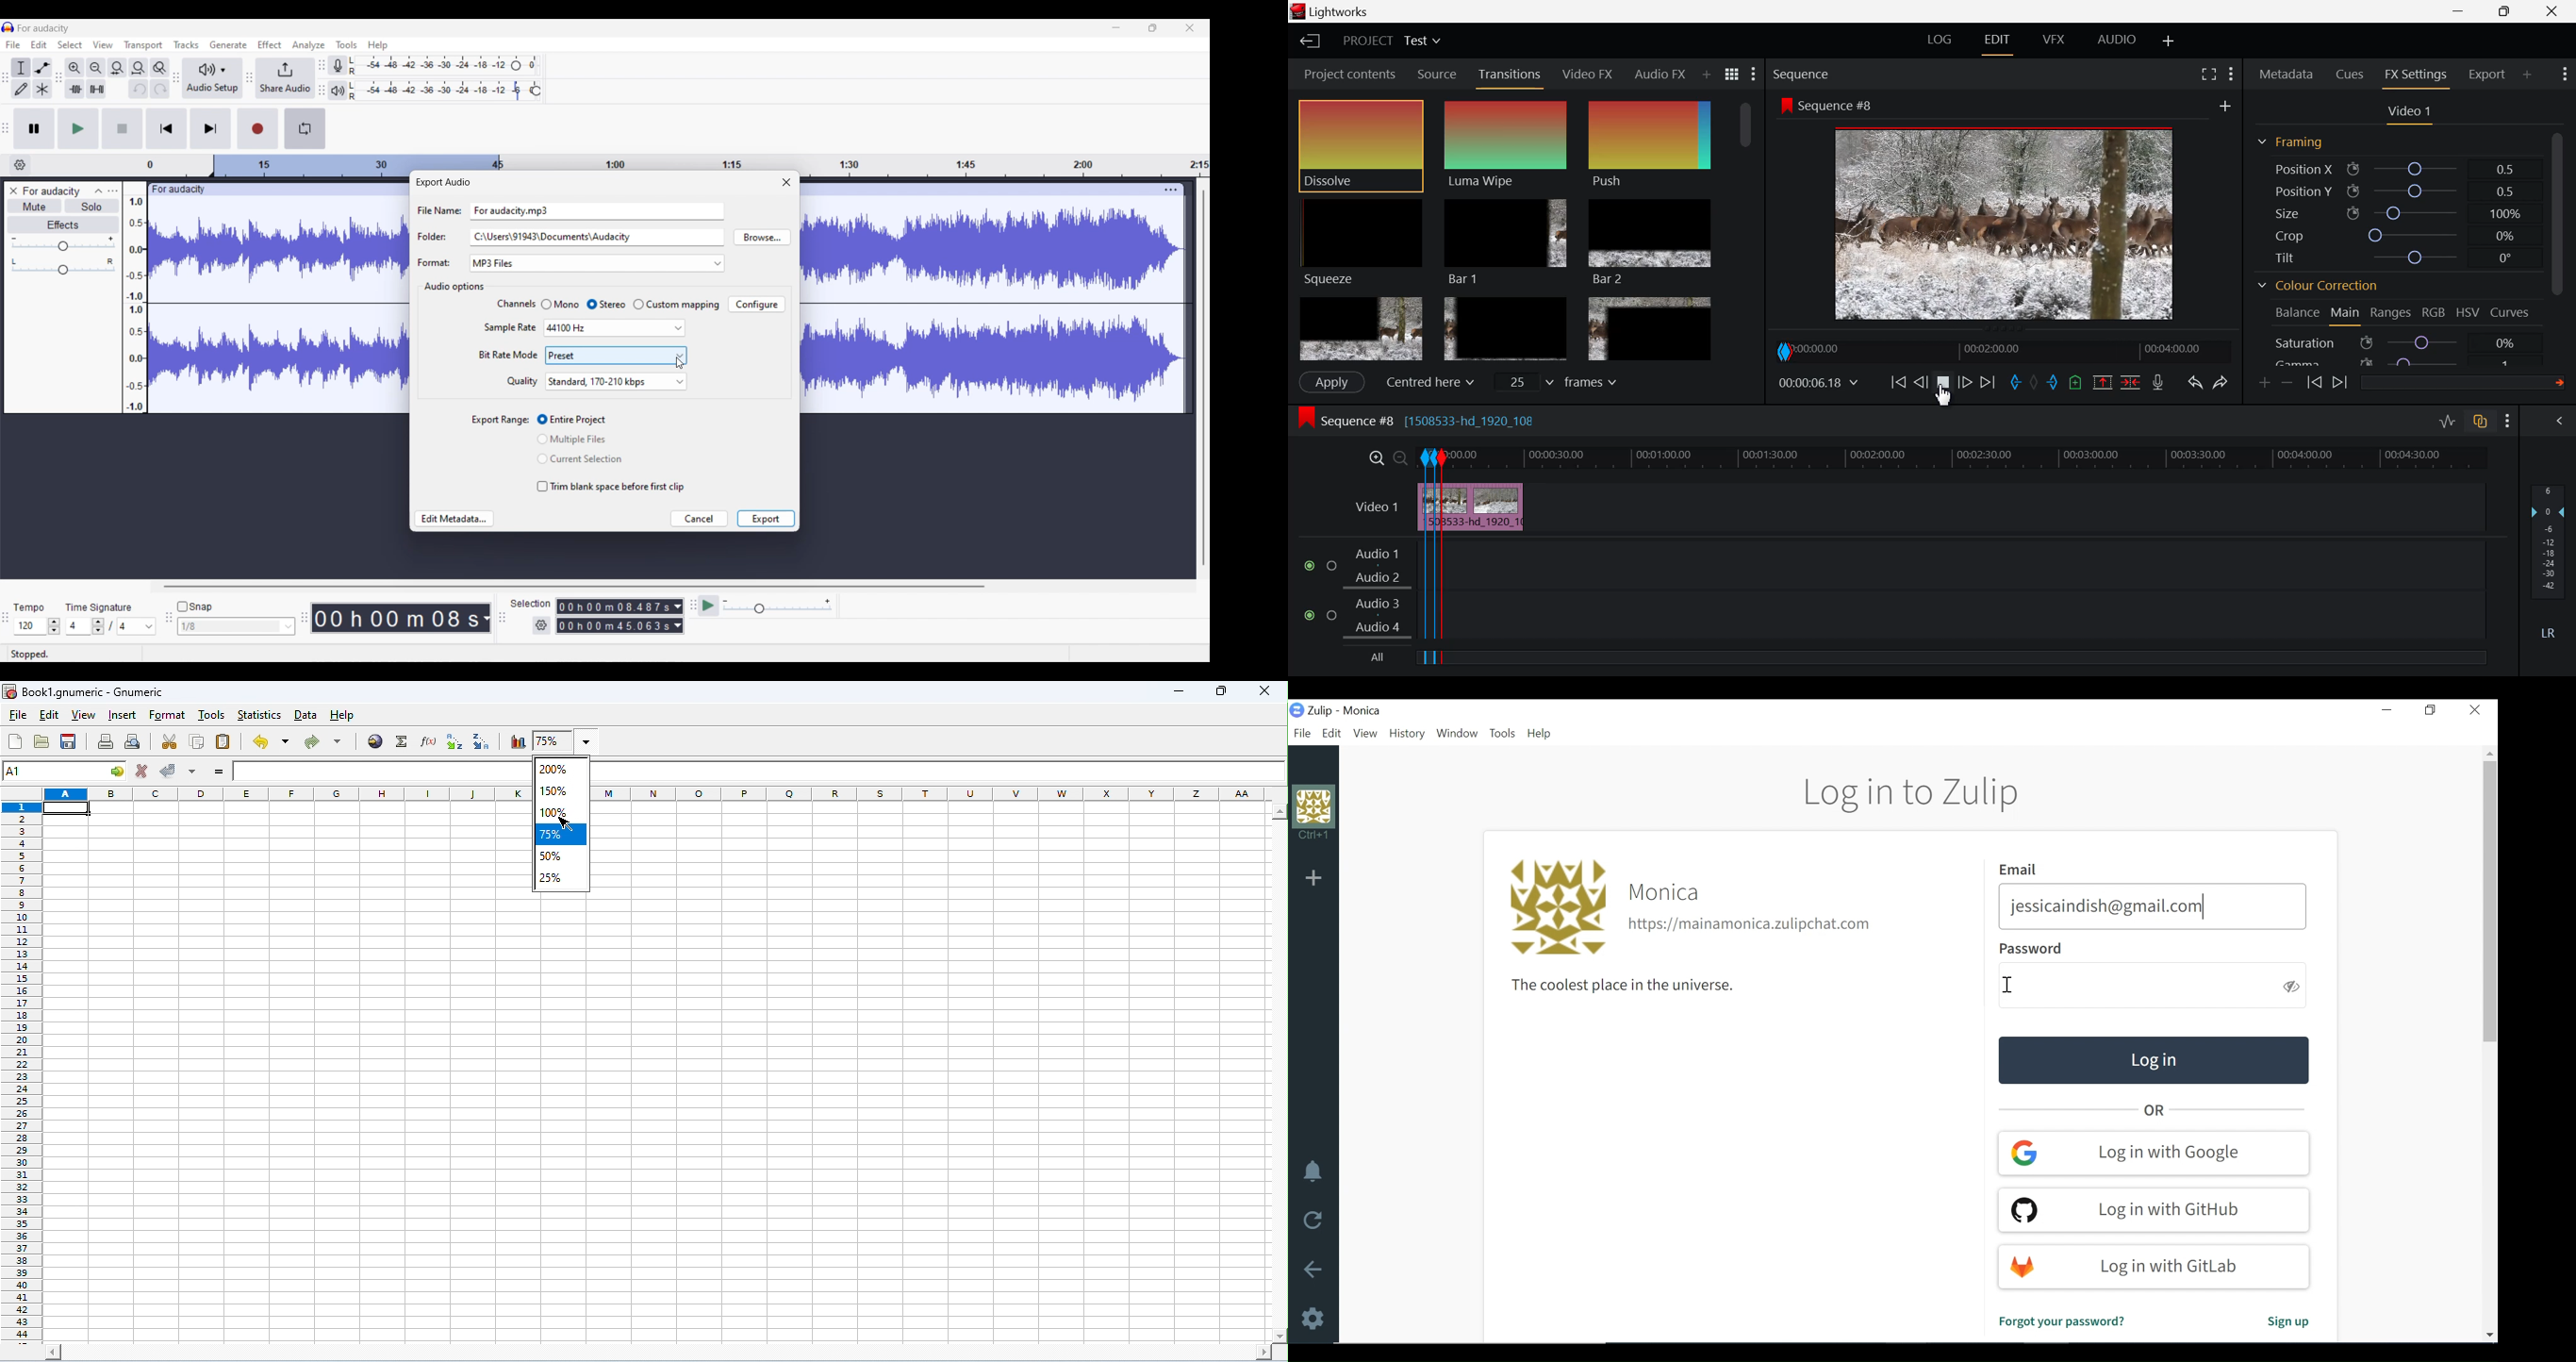 This screenshot has width=2576, height=1372. What do you see at coordinates (1498, 508) in the screenshot?
I see `Clip` at bounding box center [1498, 508].